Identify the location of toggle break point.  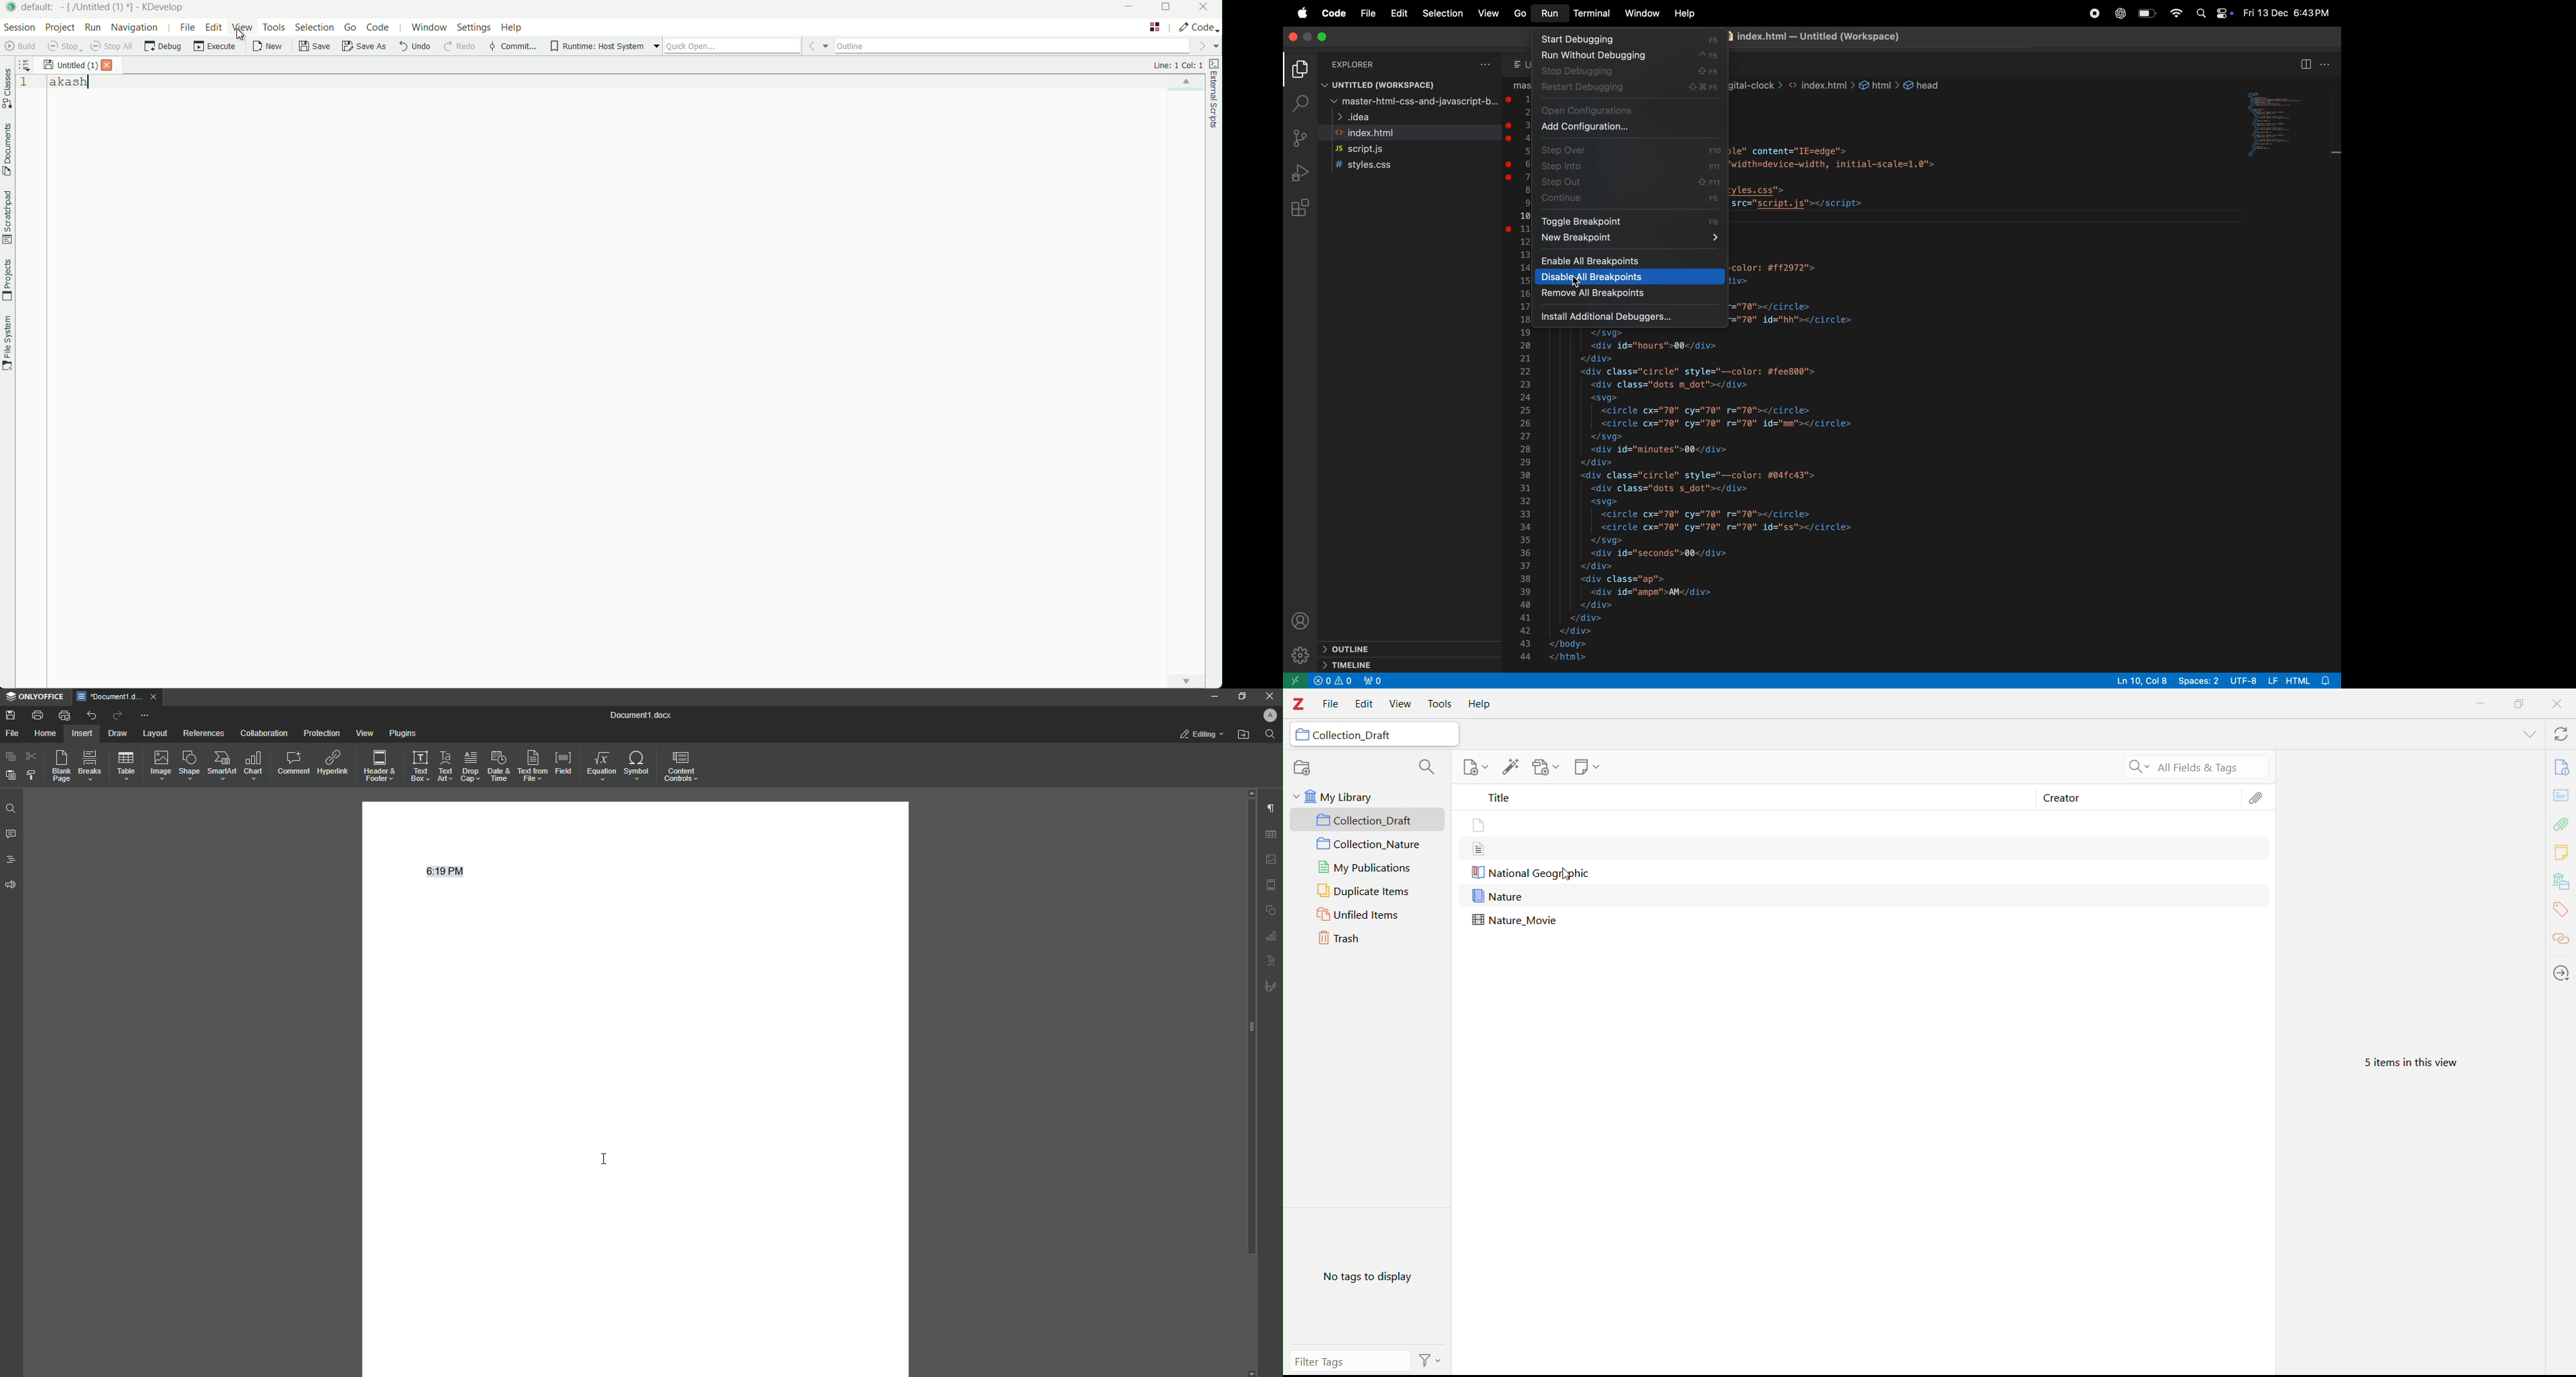
(1629, 220).